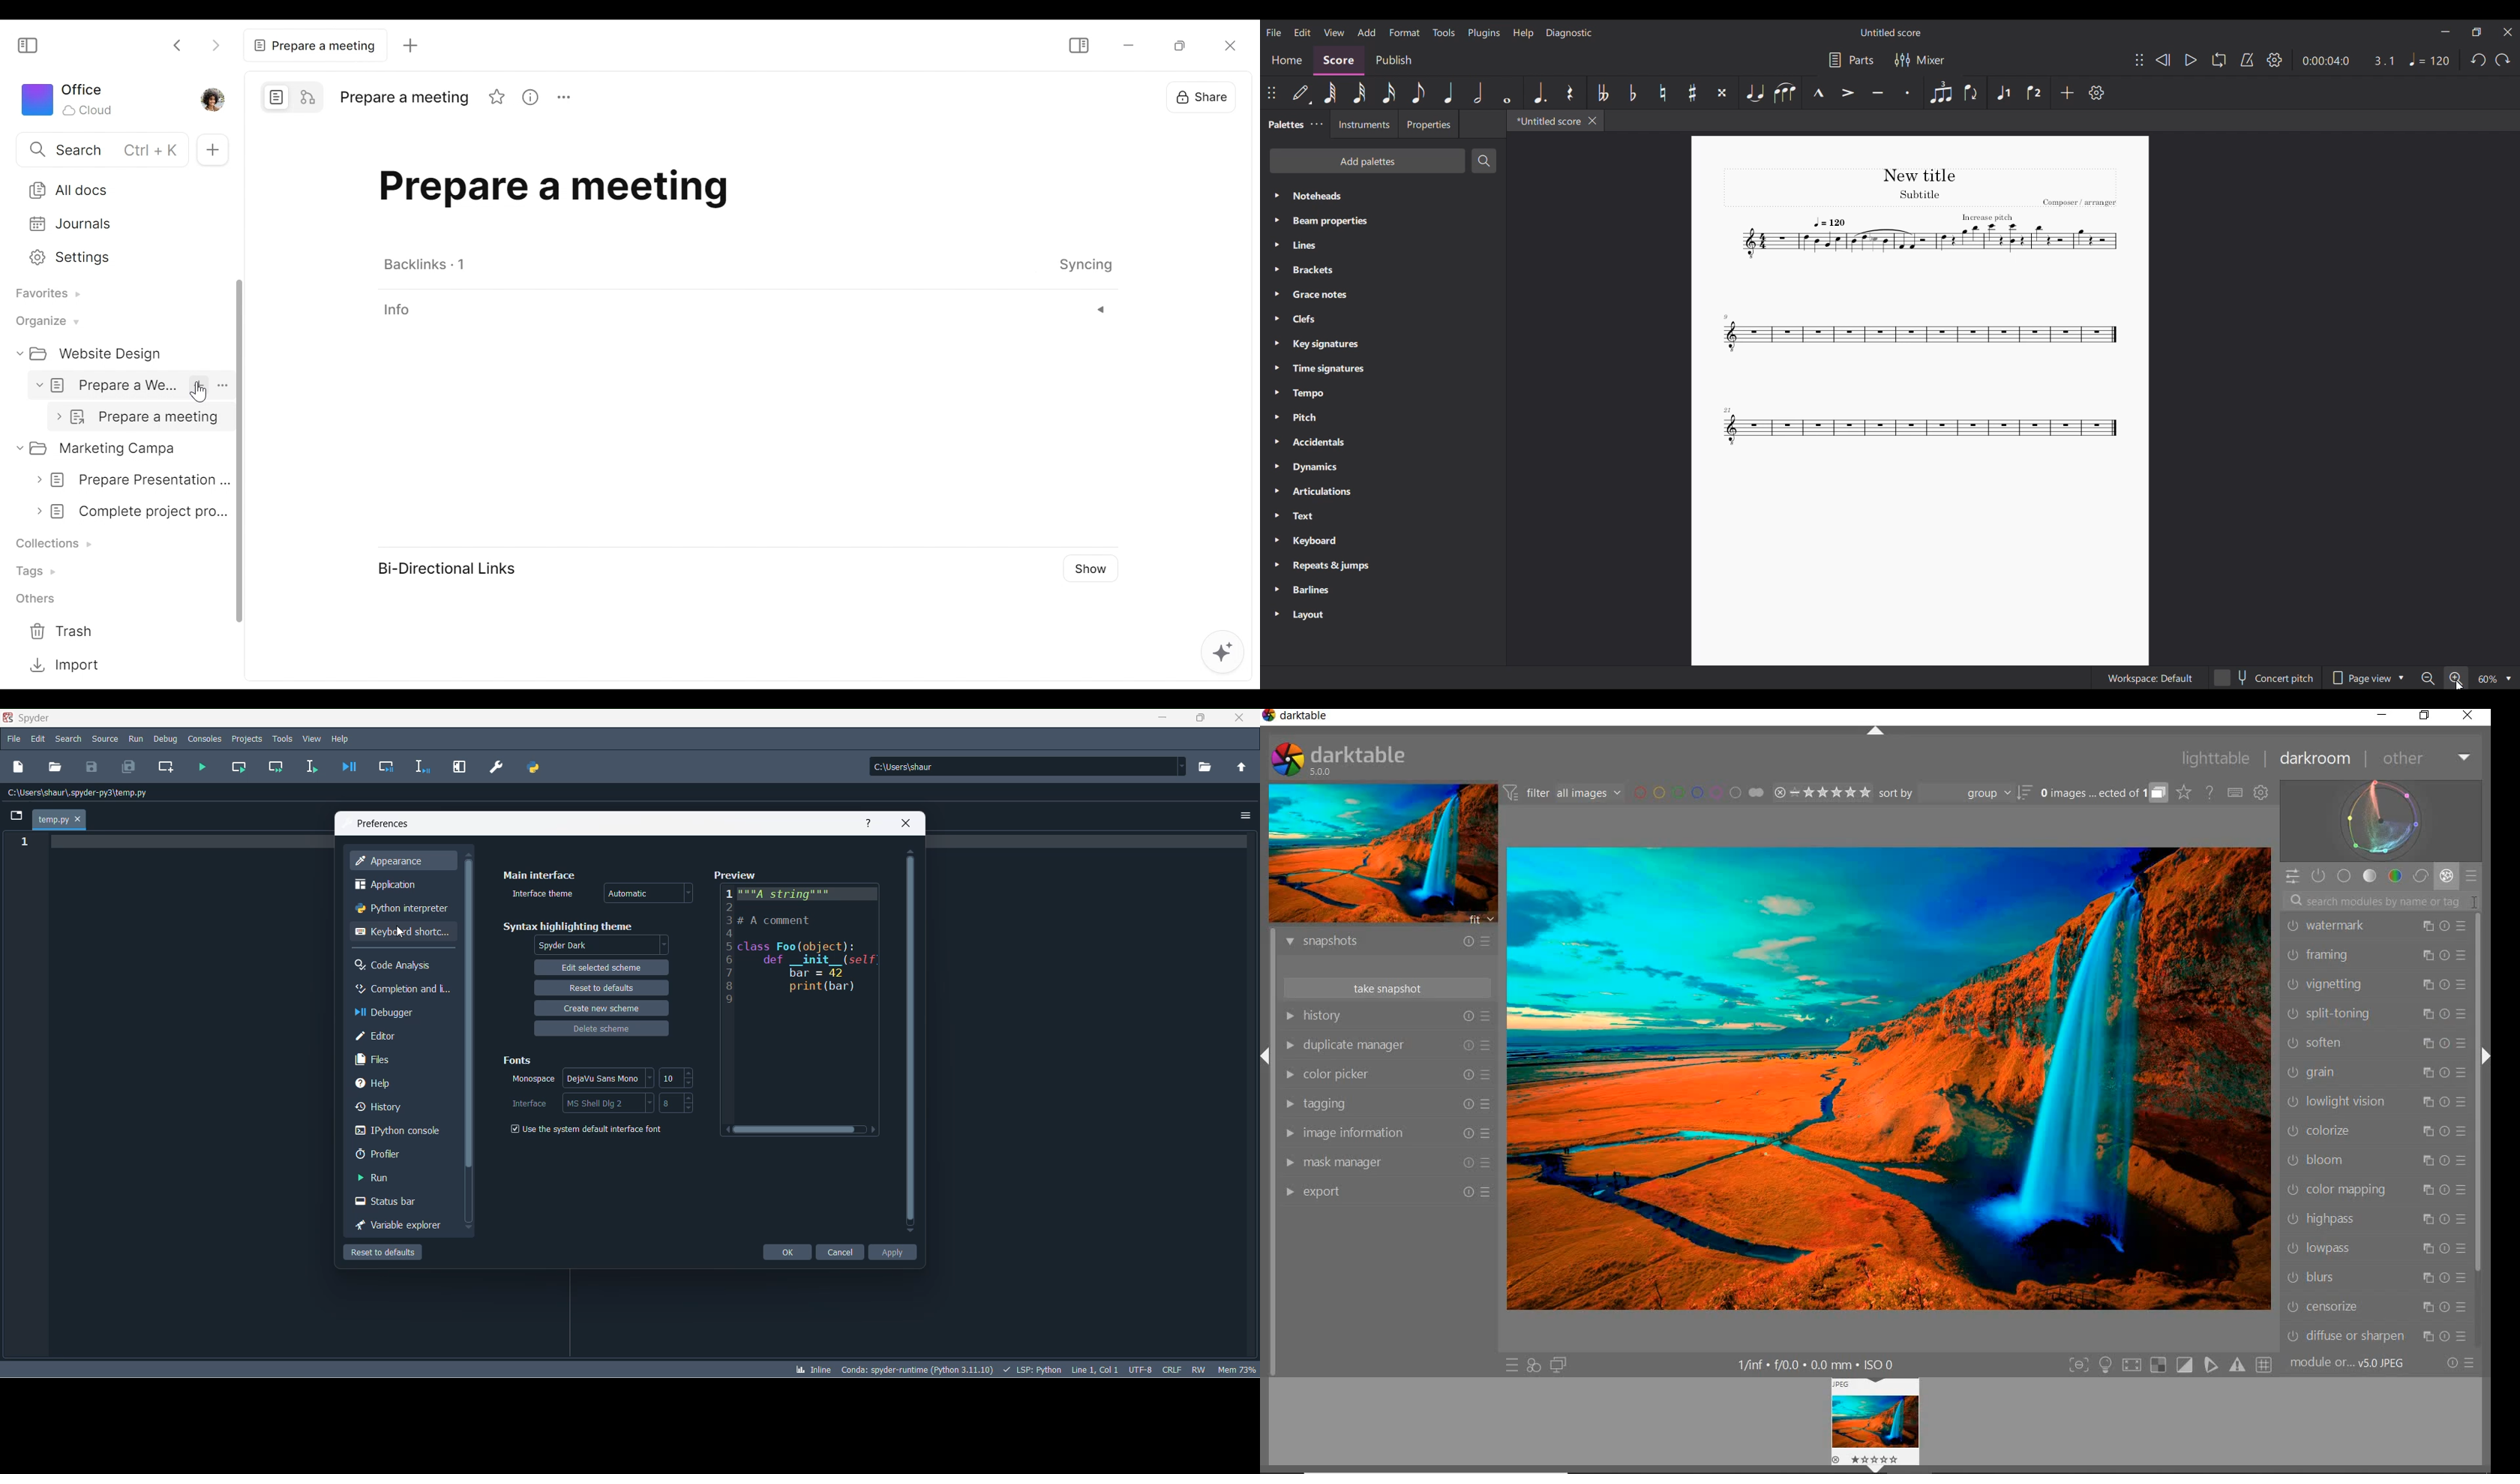 The height and width of the screenshot is (1484, 2520). I want to click on application, so click(400, 886).